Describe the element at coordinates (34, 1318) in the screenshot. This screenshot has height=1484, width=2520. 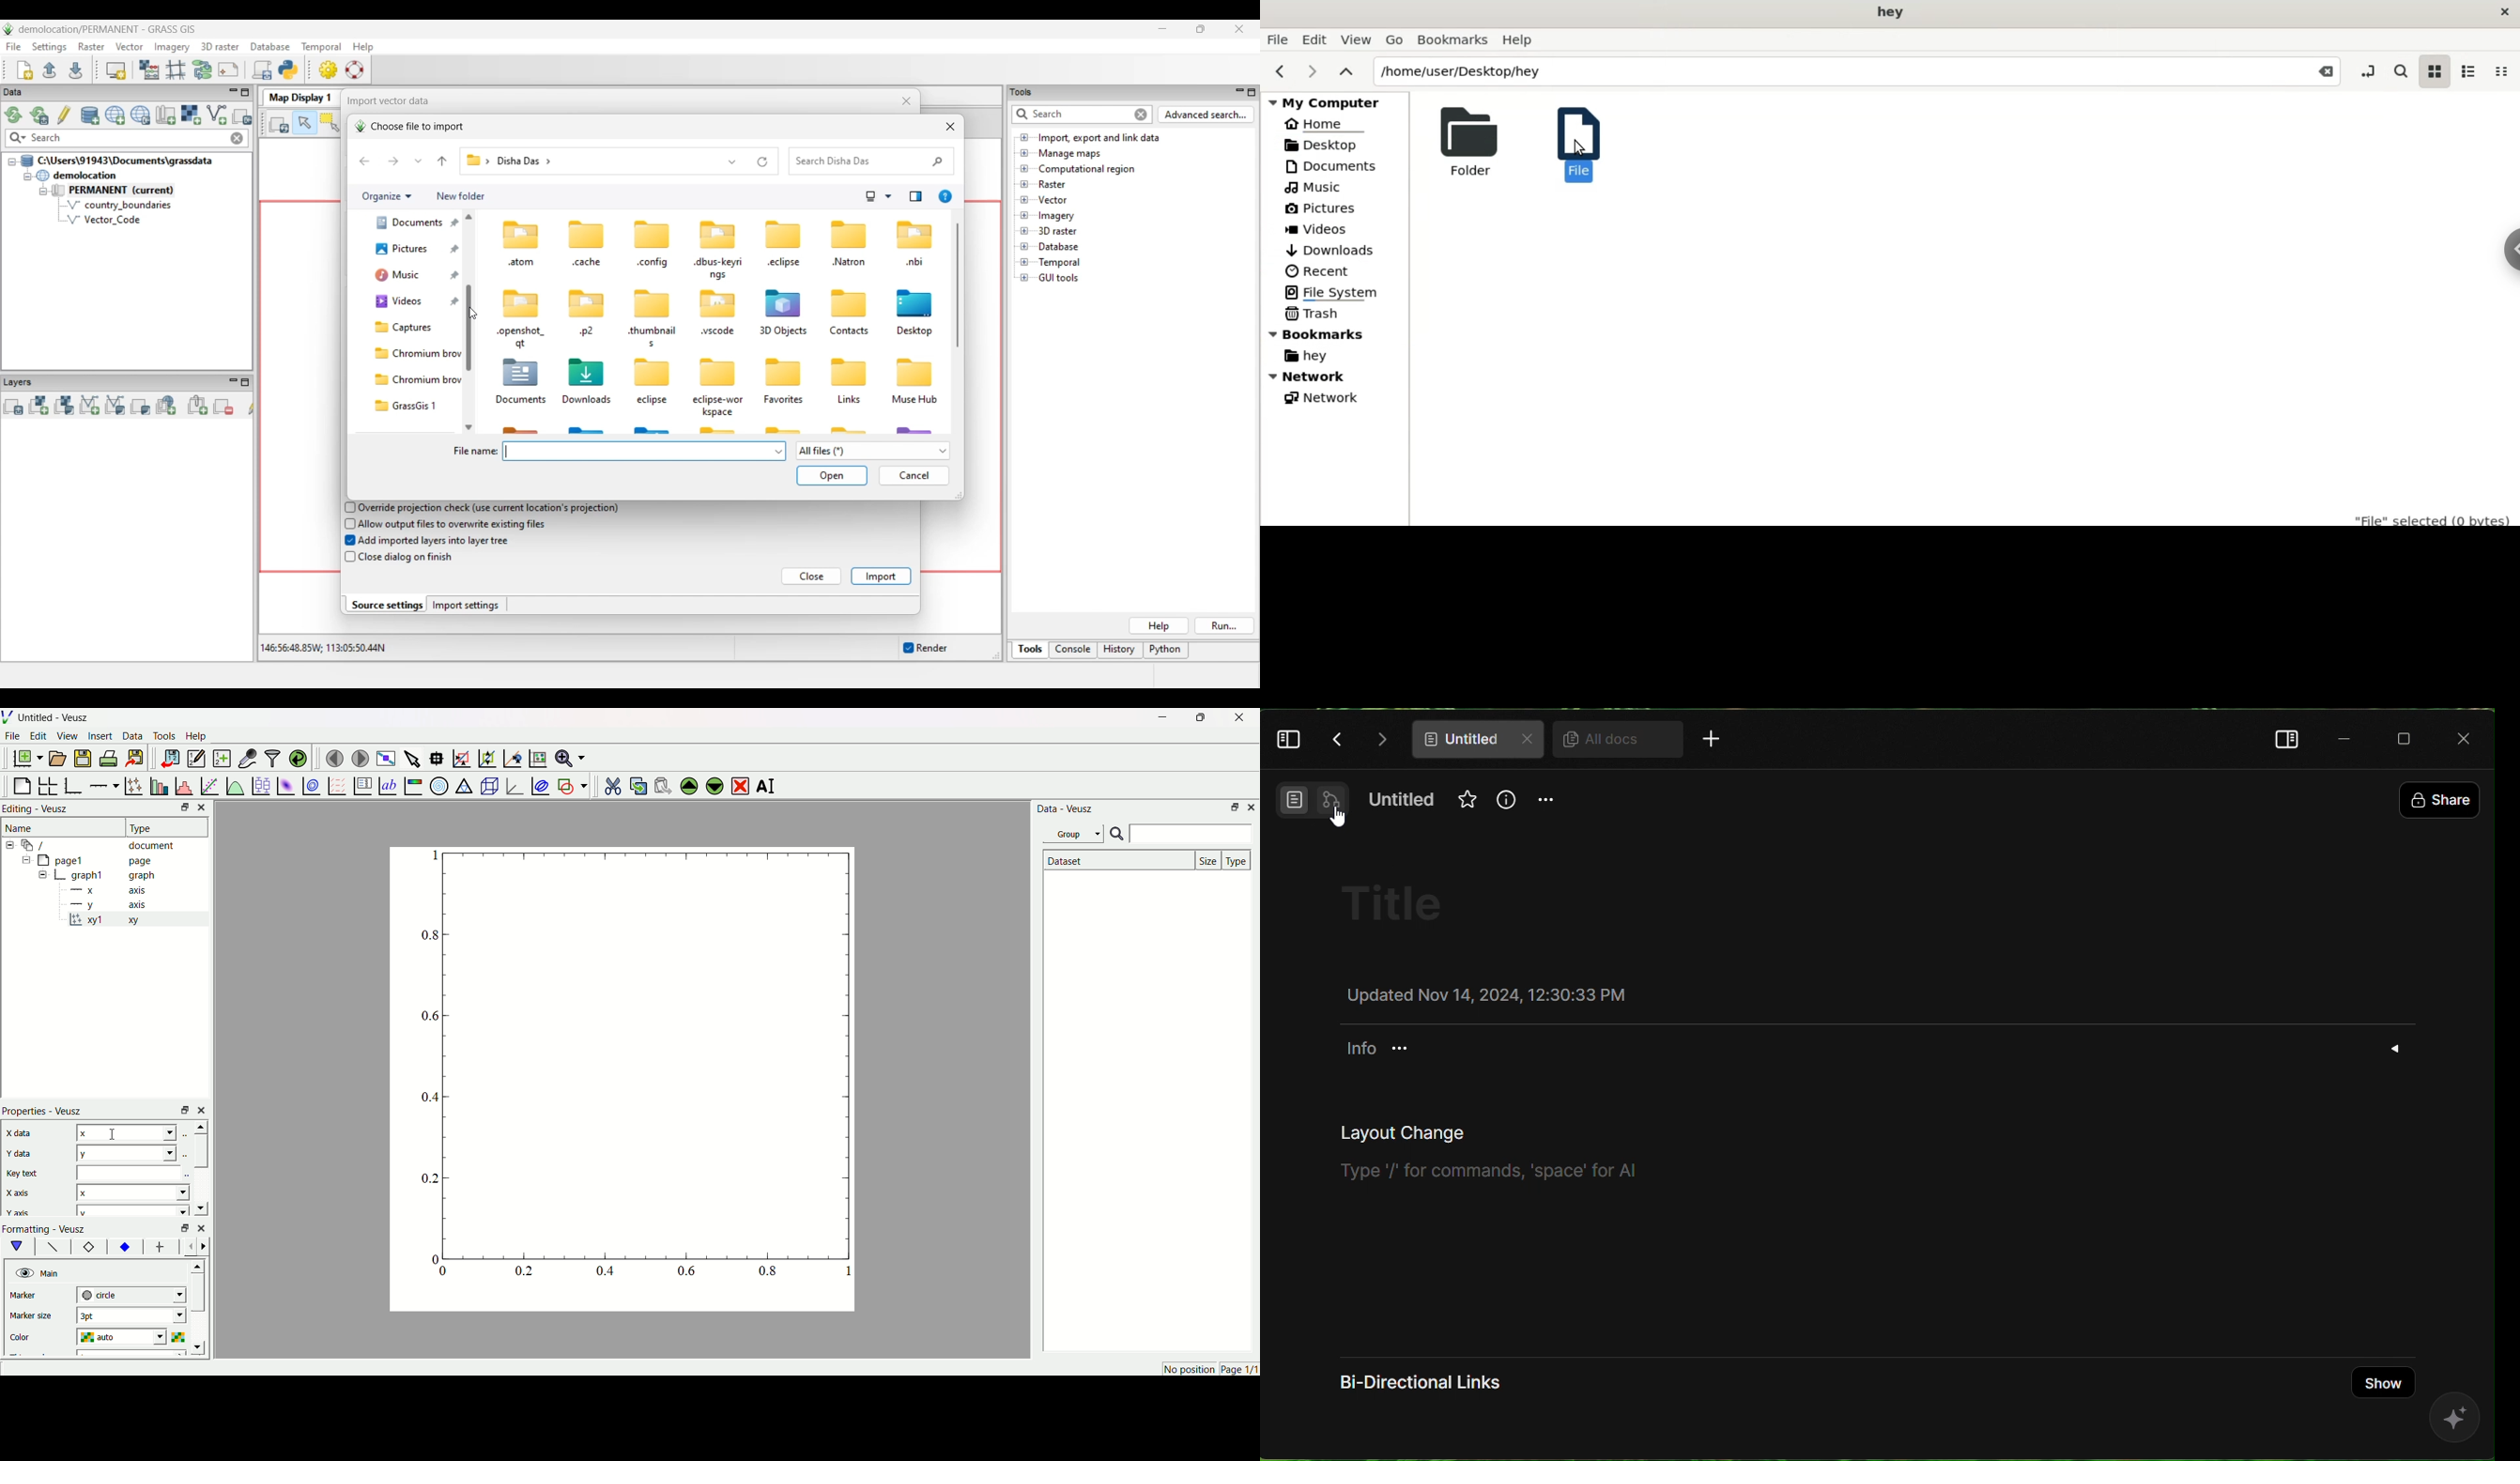
I see `marker size` at that location.